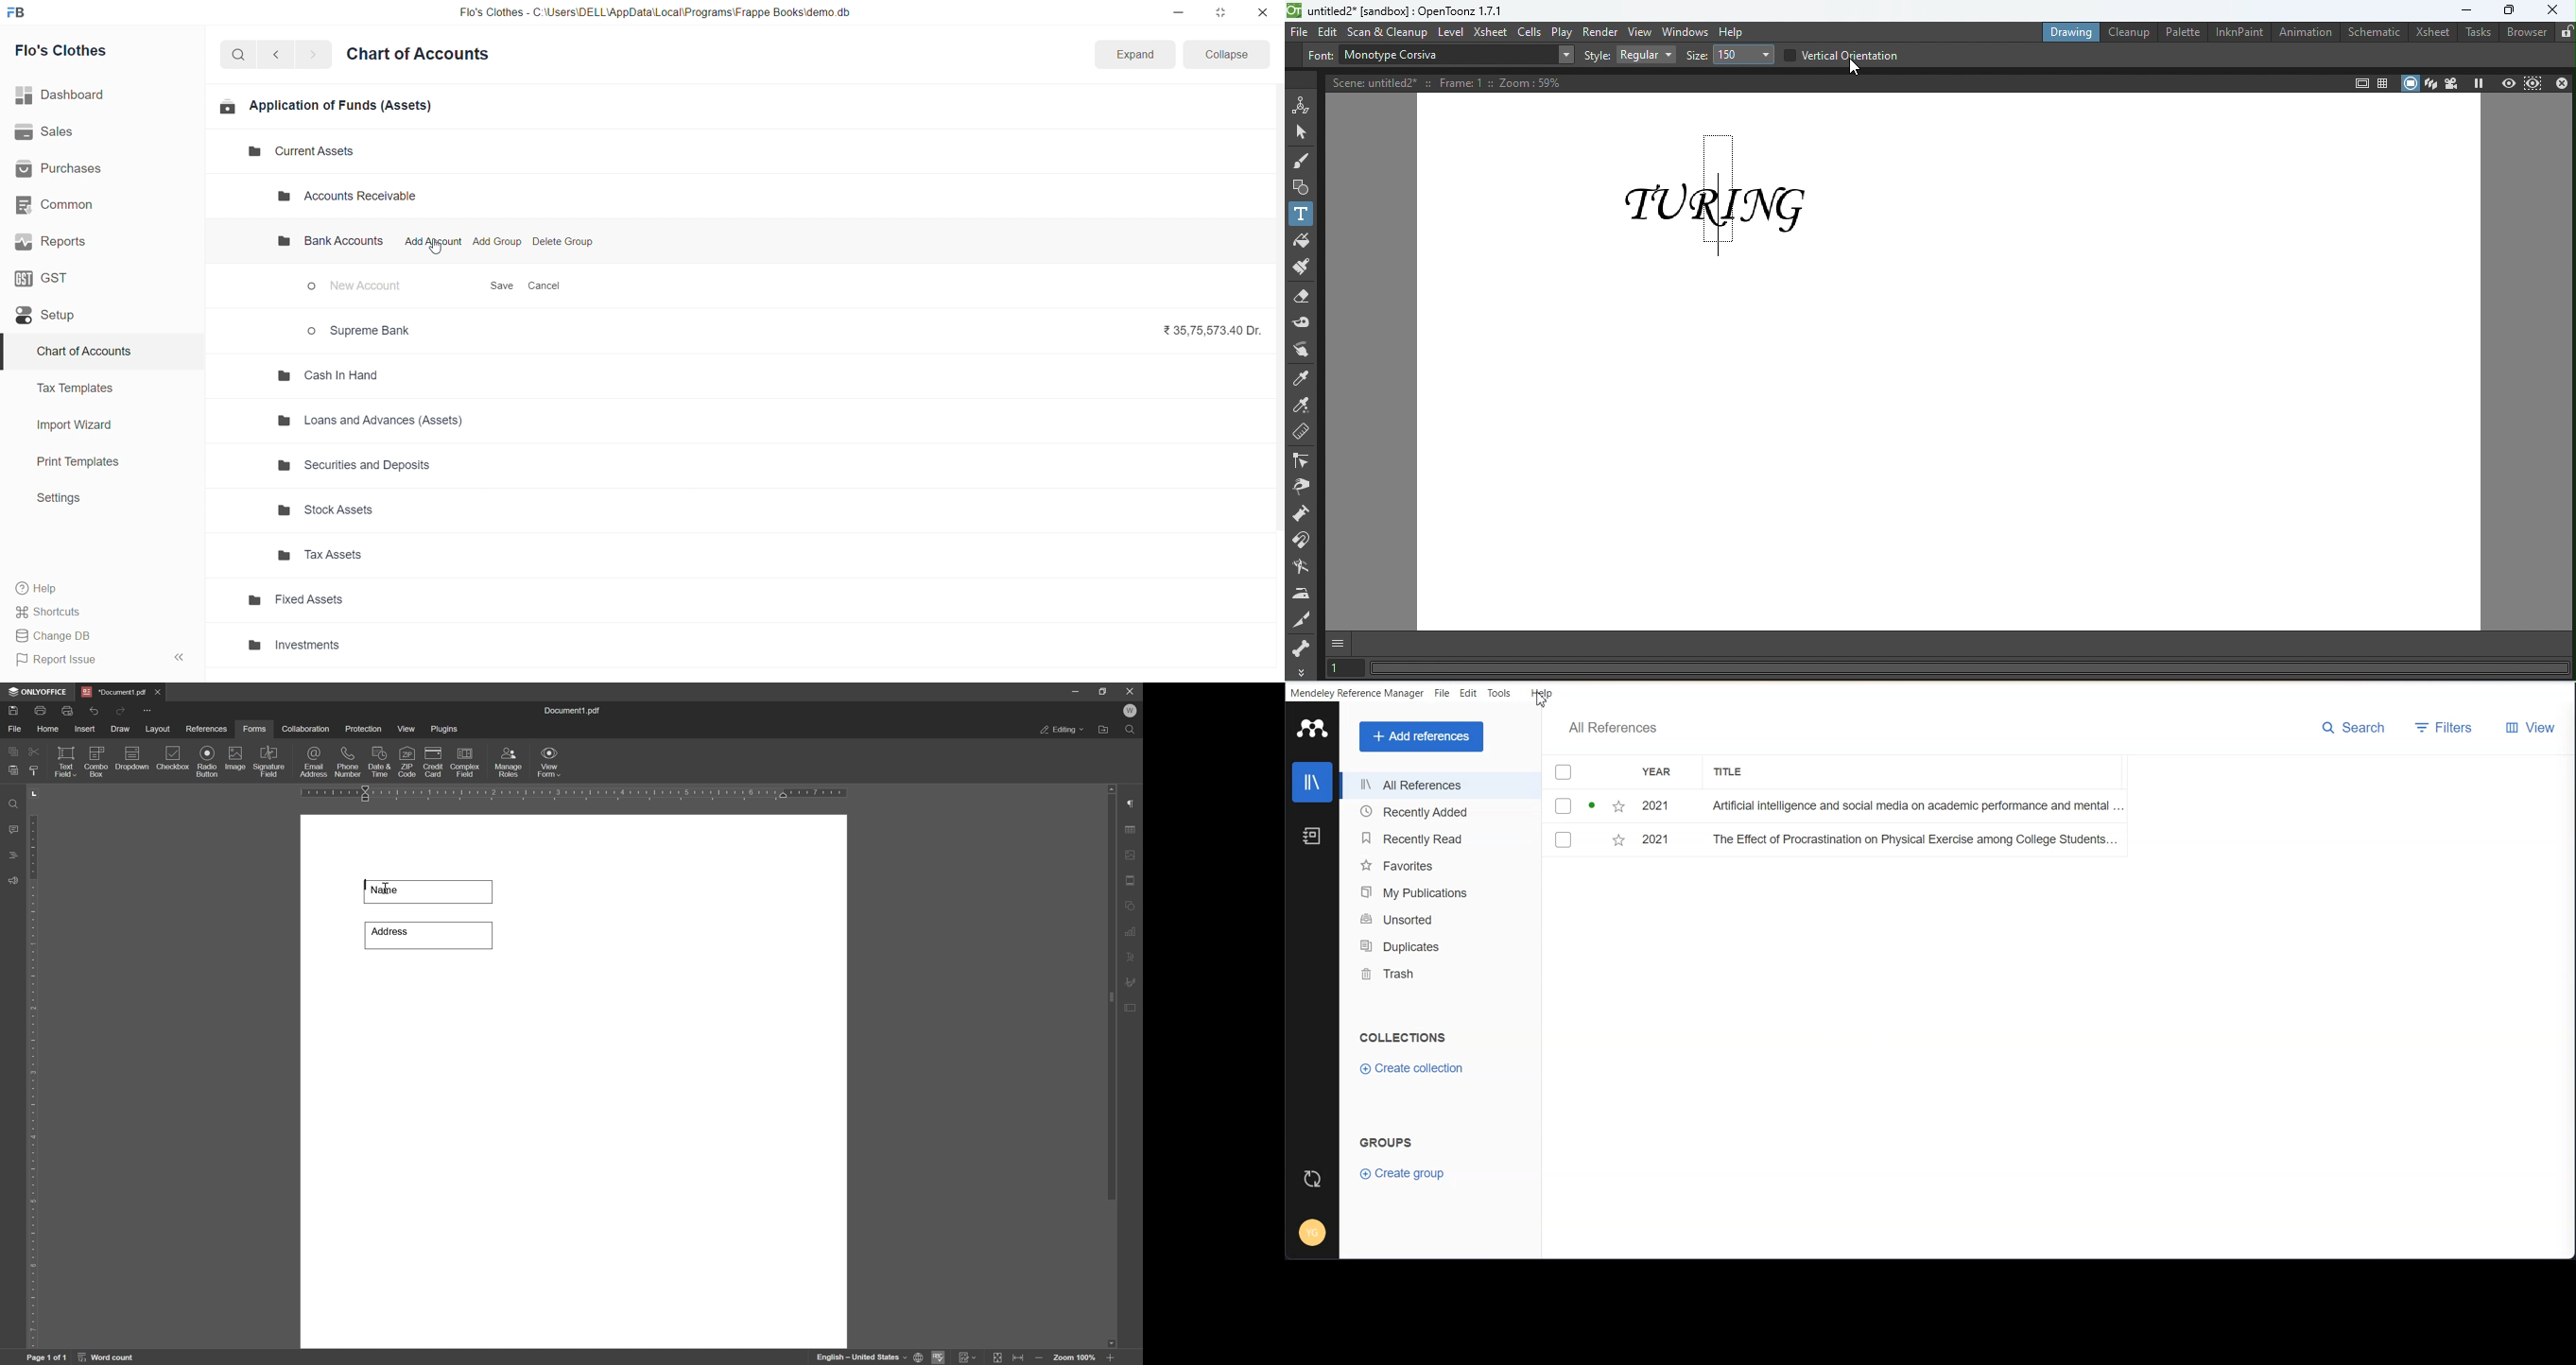 This screenshot has height=1372, width=2576. What do you see at coordinates (1436, 892) in the screenshot?
I see `My Publications` at bounding box center [1436, 892].